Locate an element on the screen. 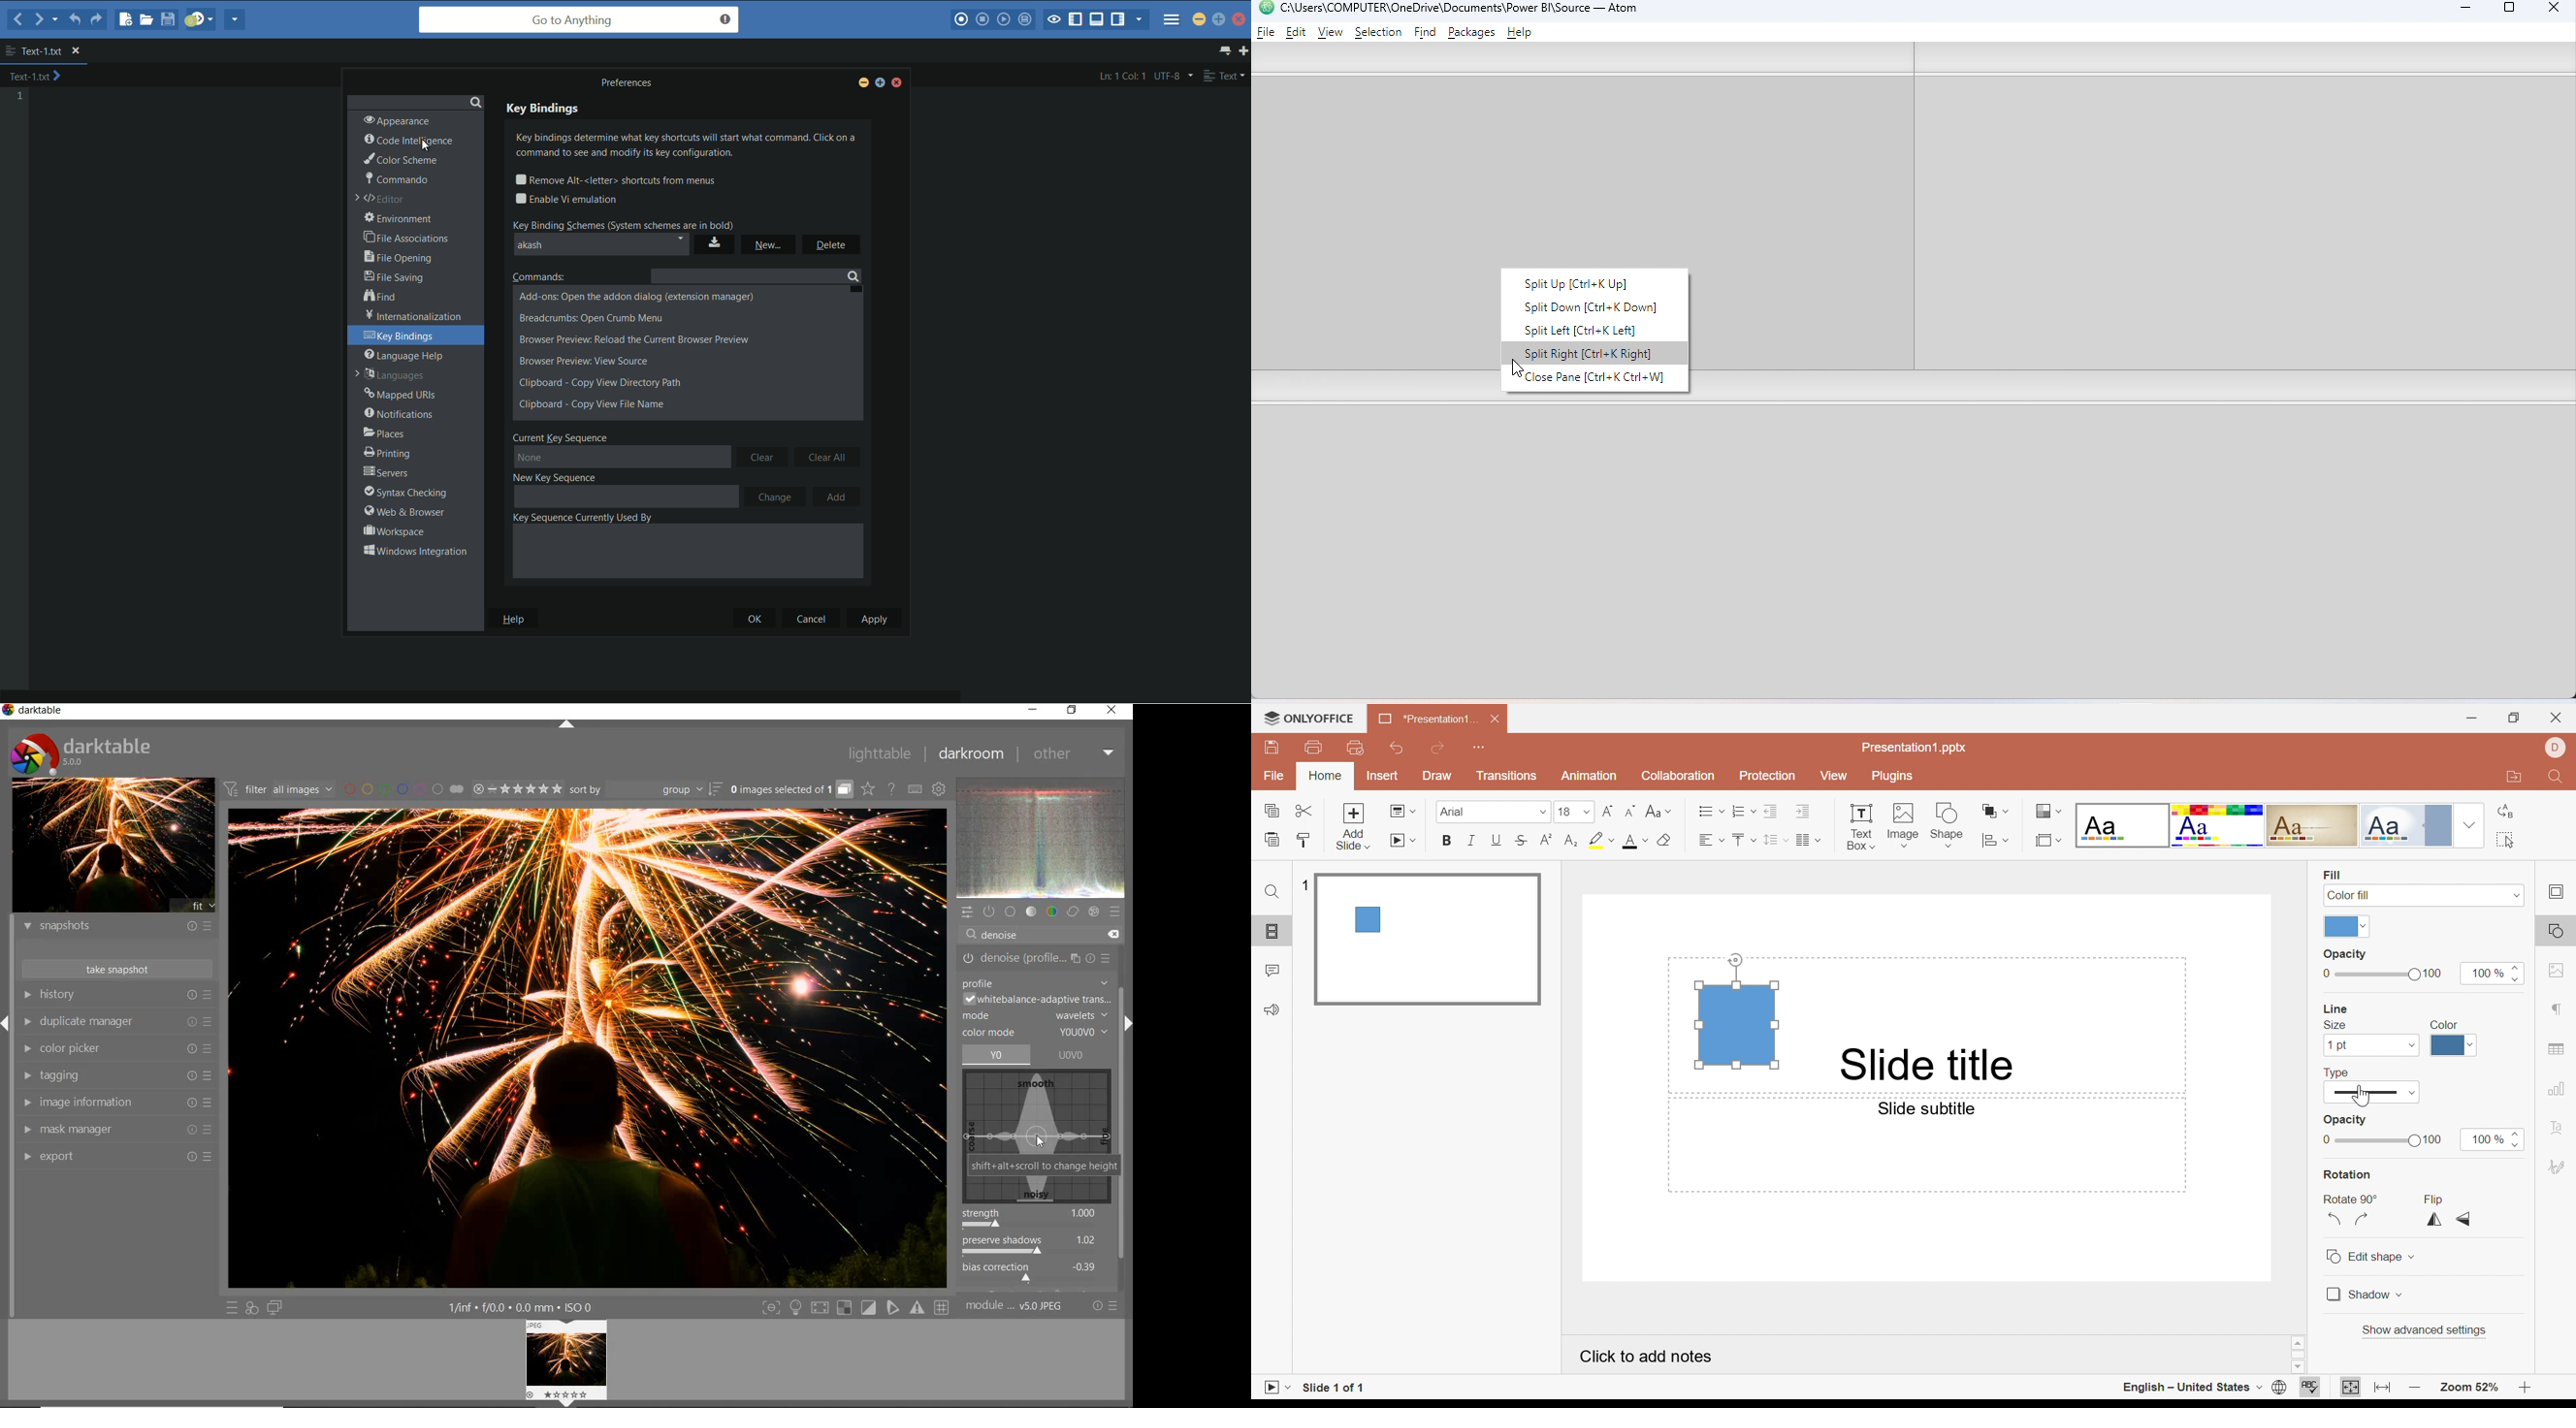 The image size is (2576, 1428). Draw is located at coordinates (1441, 778).